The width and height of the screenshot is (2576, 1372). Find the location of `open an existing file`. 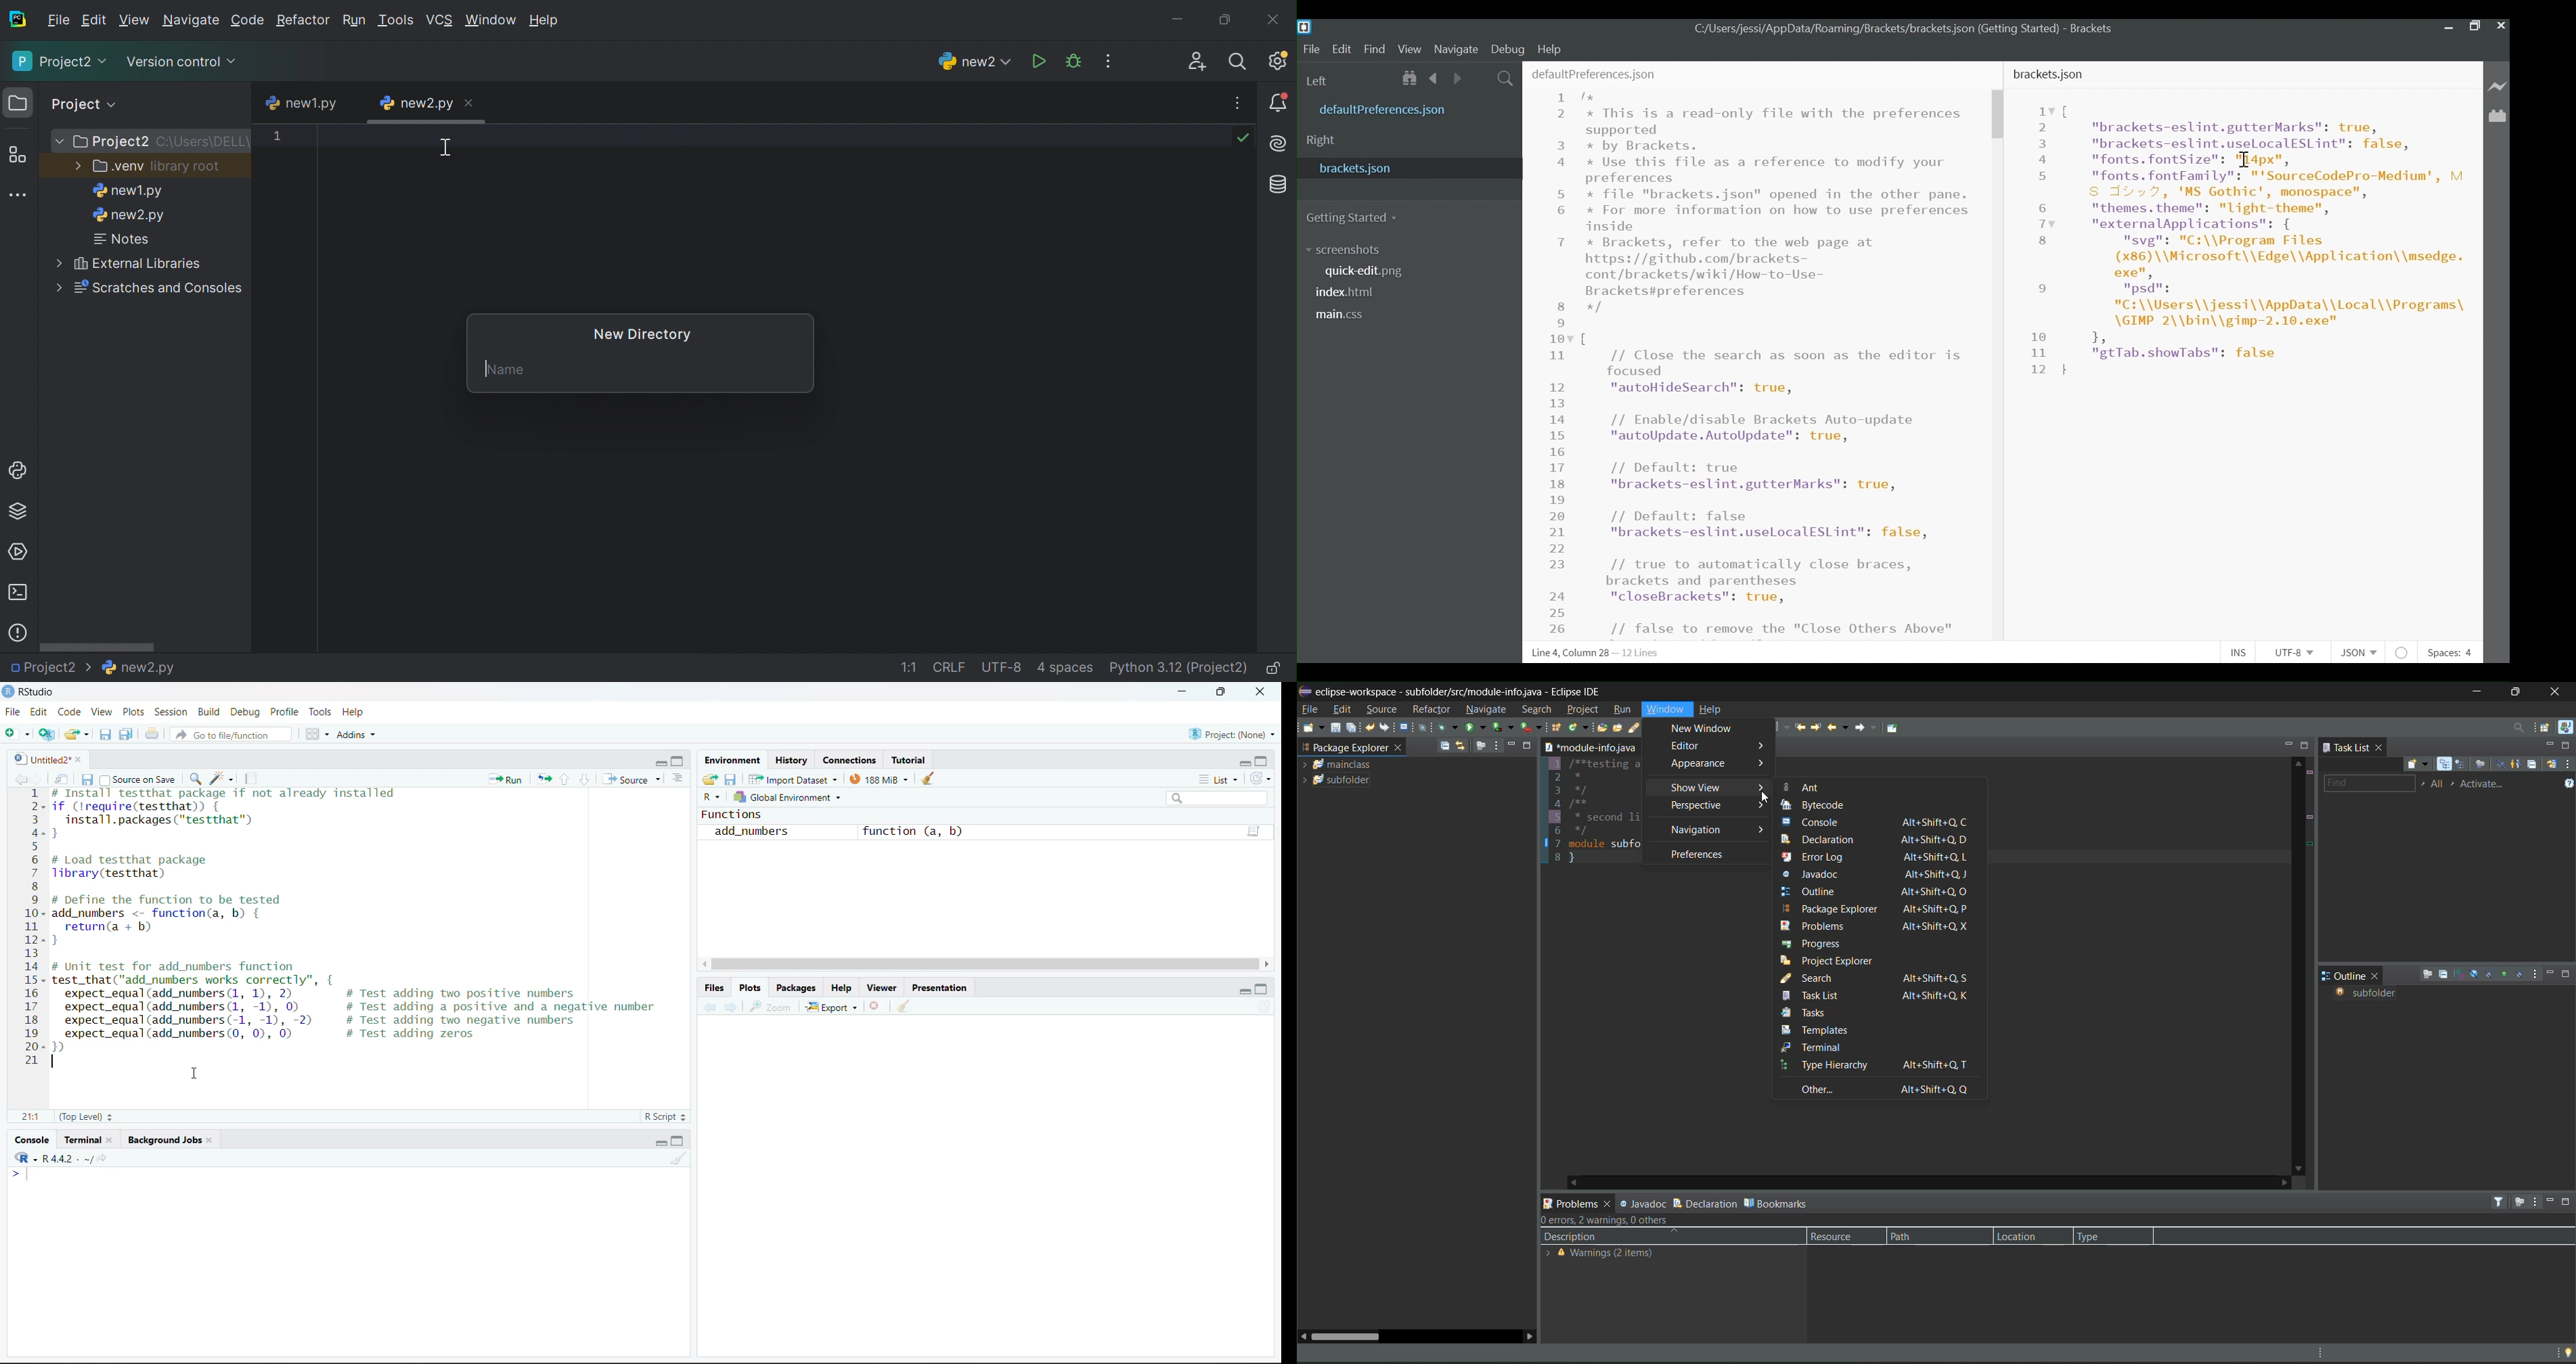

open an existing file is located at coordinates (77, 733).